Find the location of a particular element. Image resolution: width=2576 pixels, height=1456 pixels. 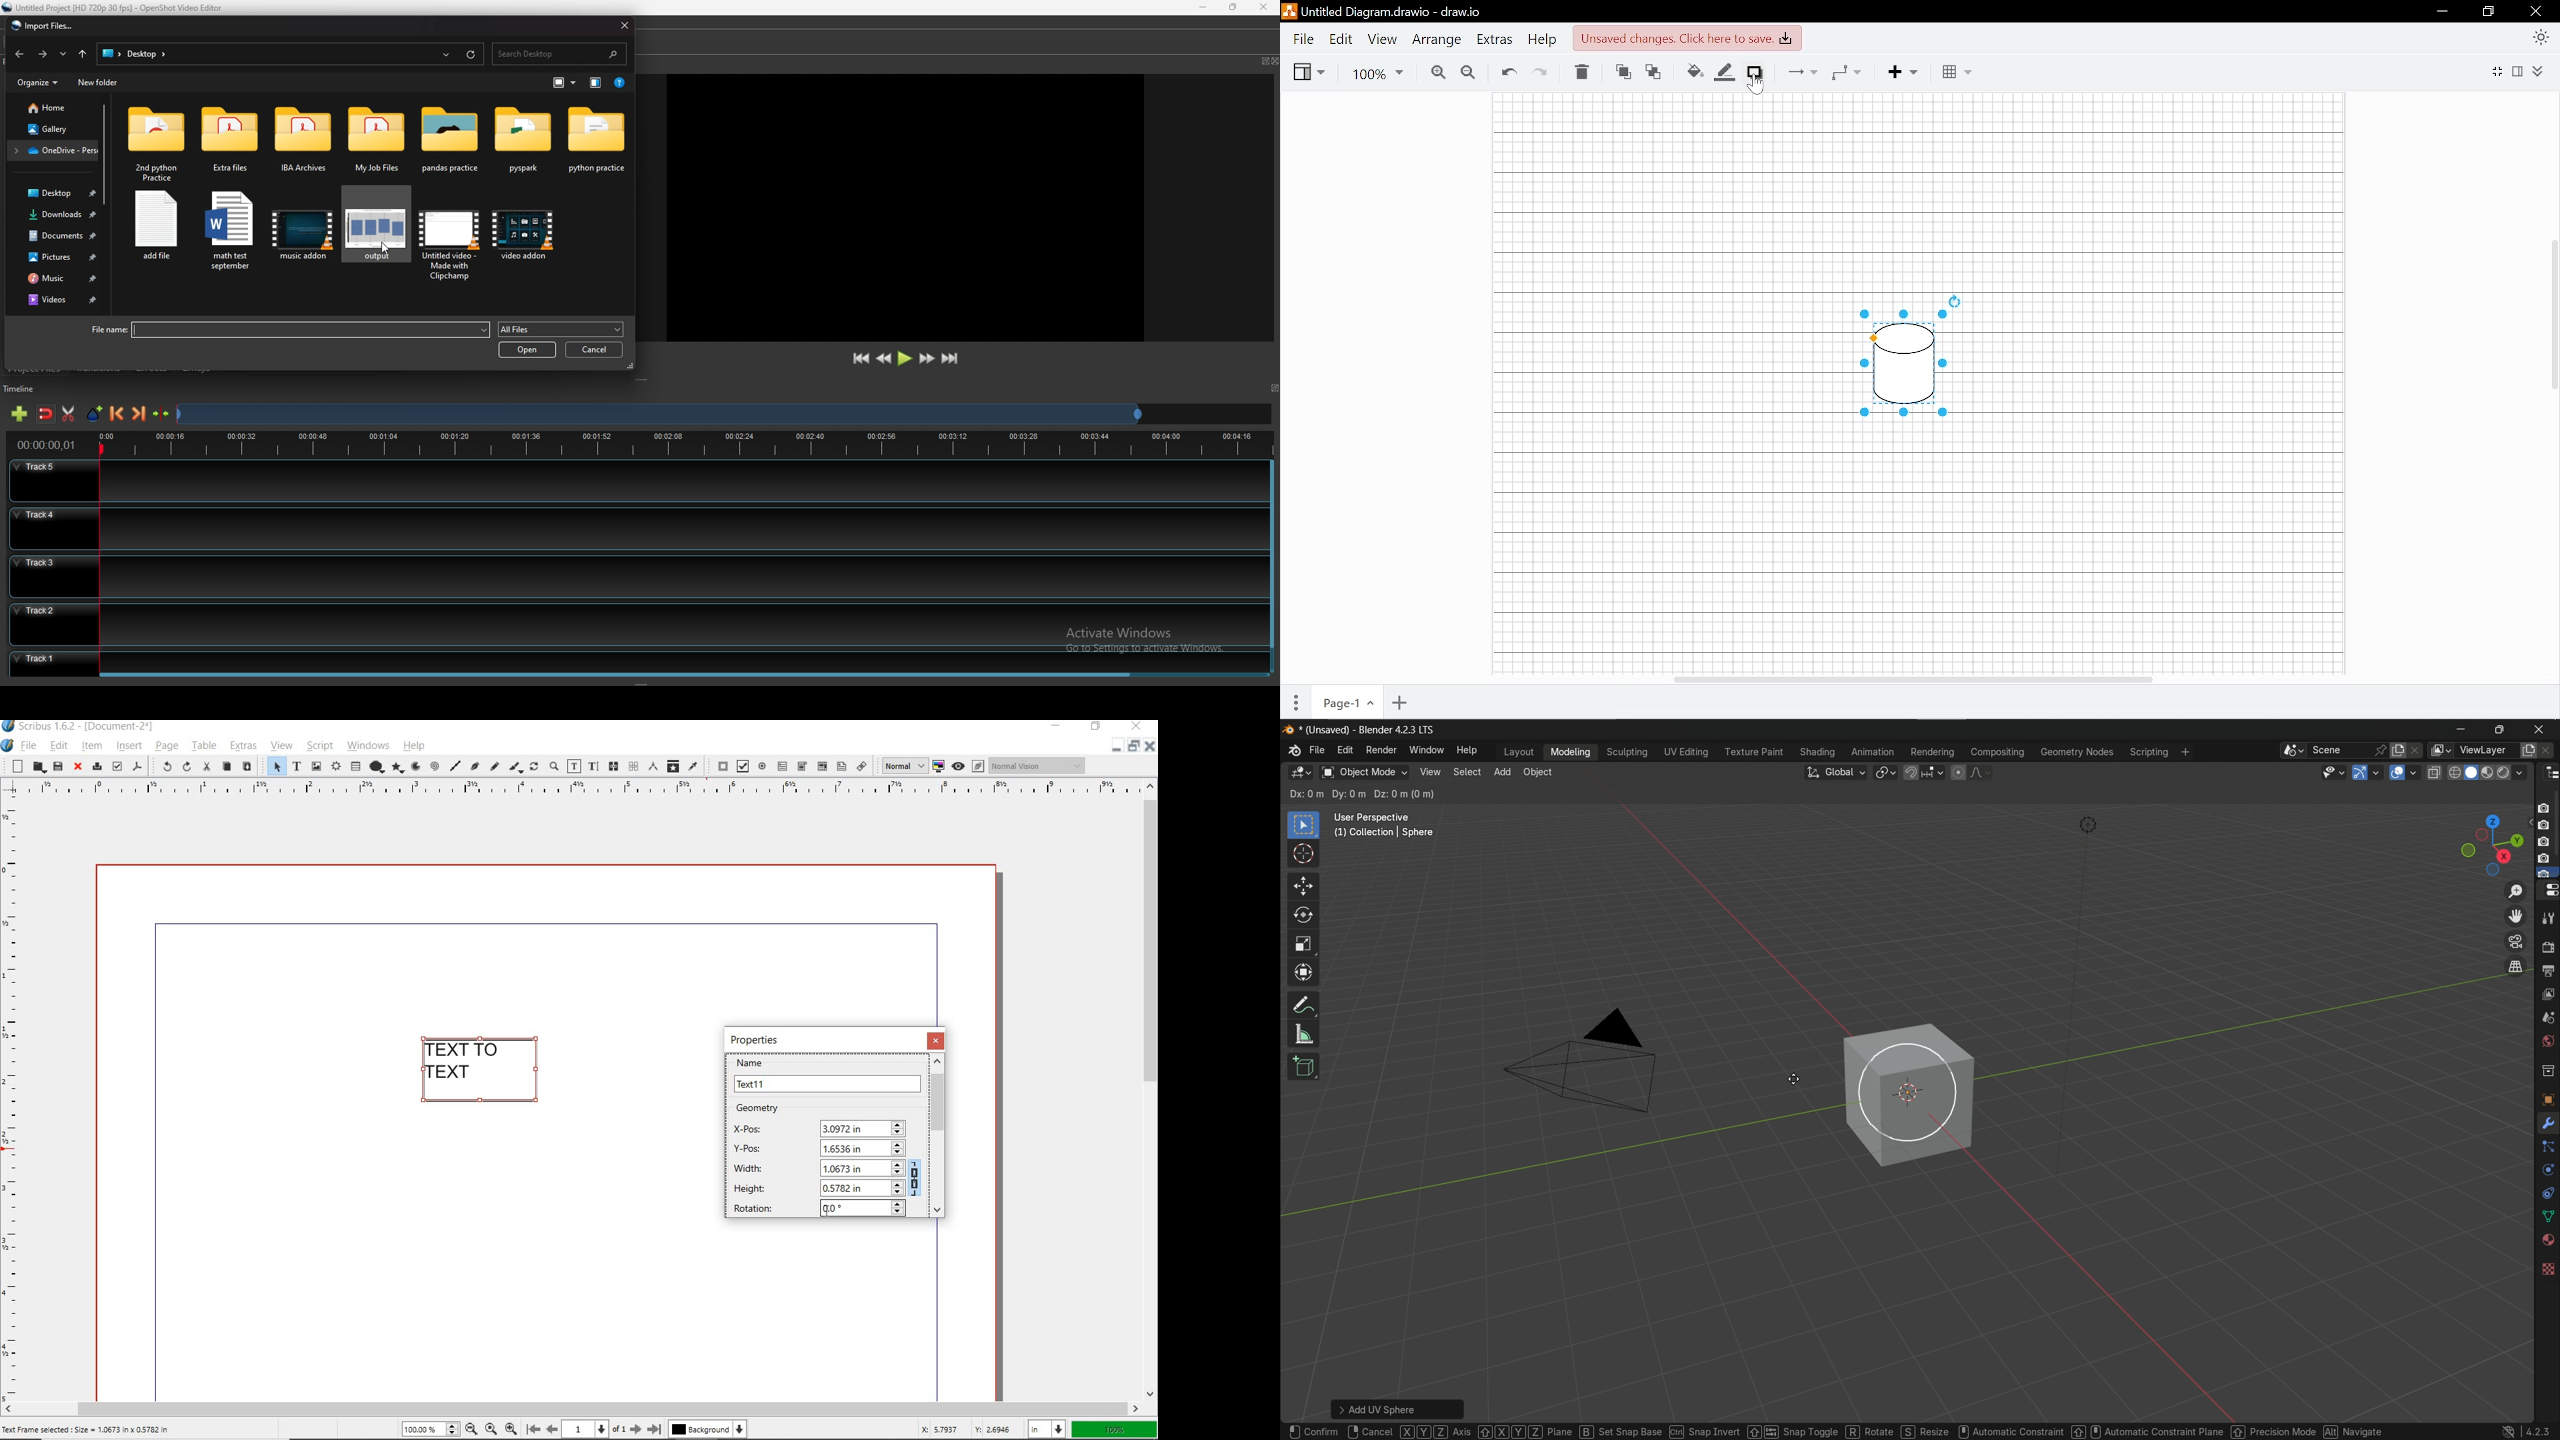

pdf text field is located at coordinates (783, 766).